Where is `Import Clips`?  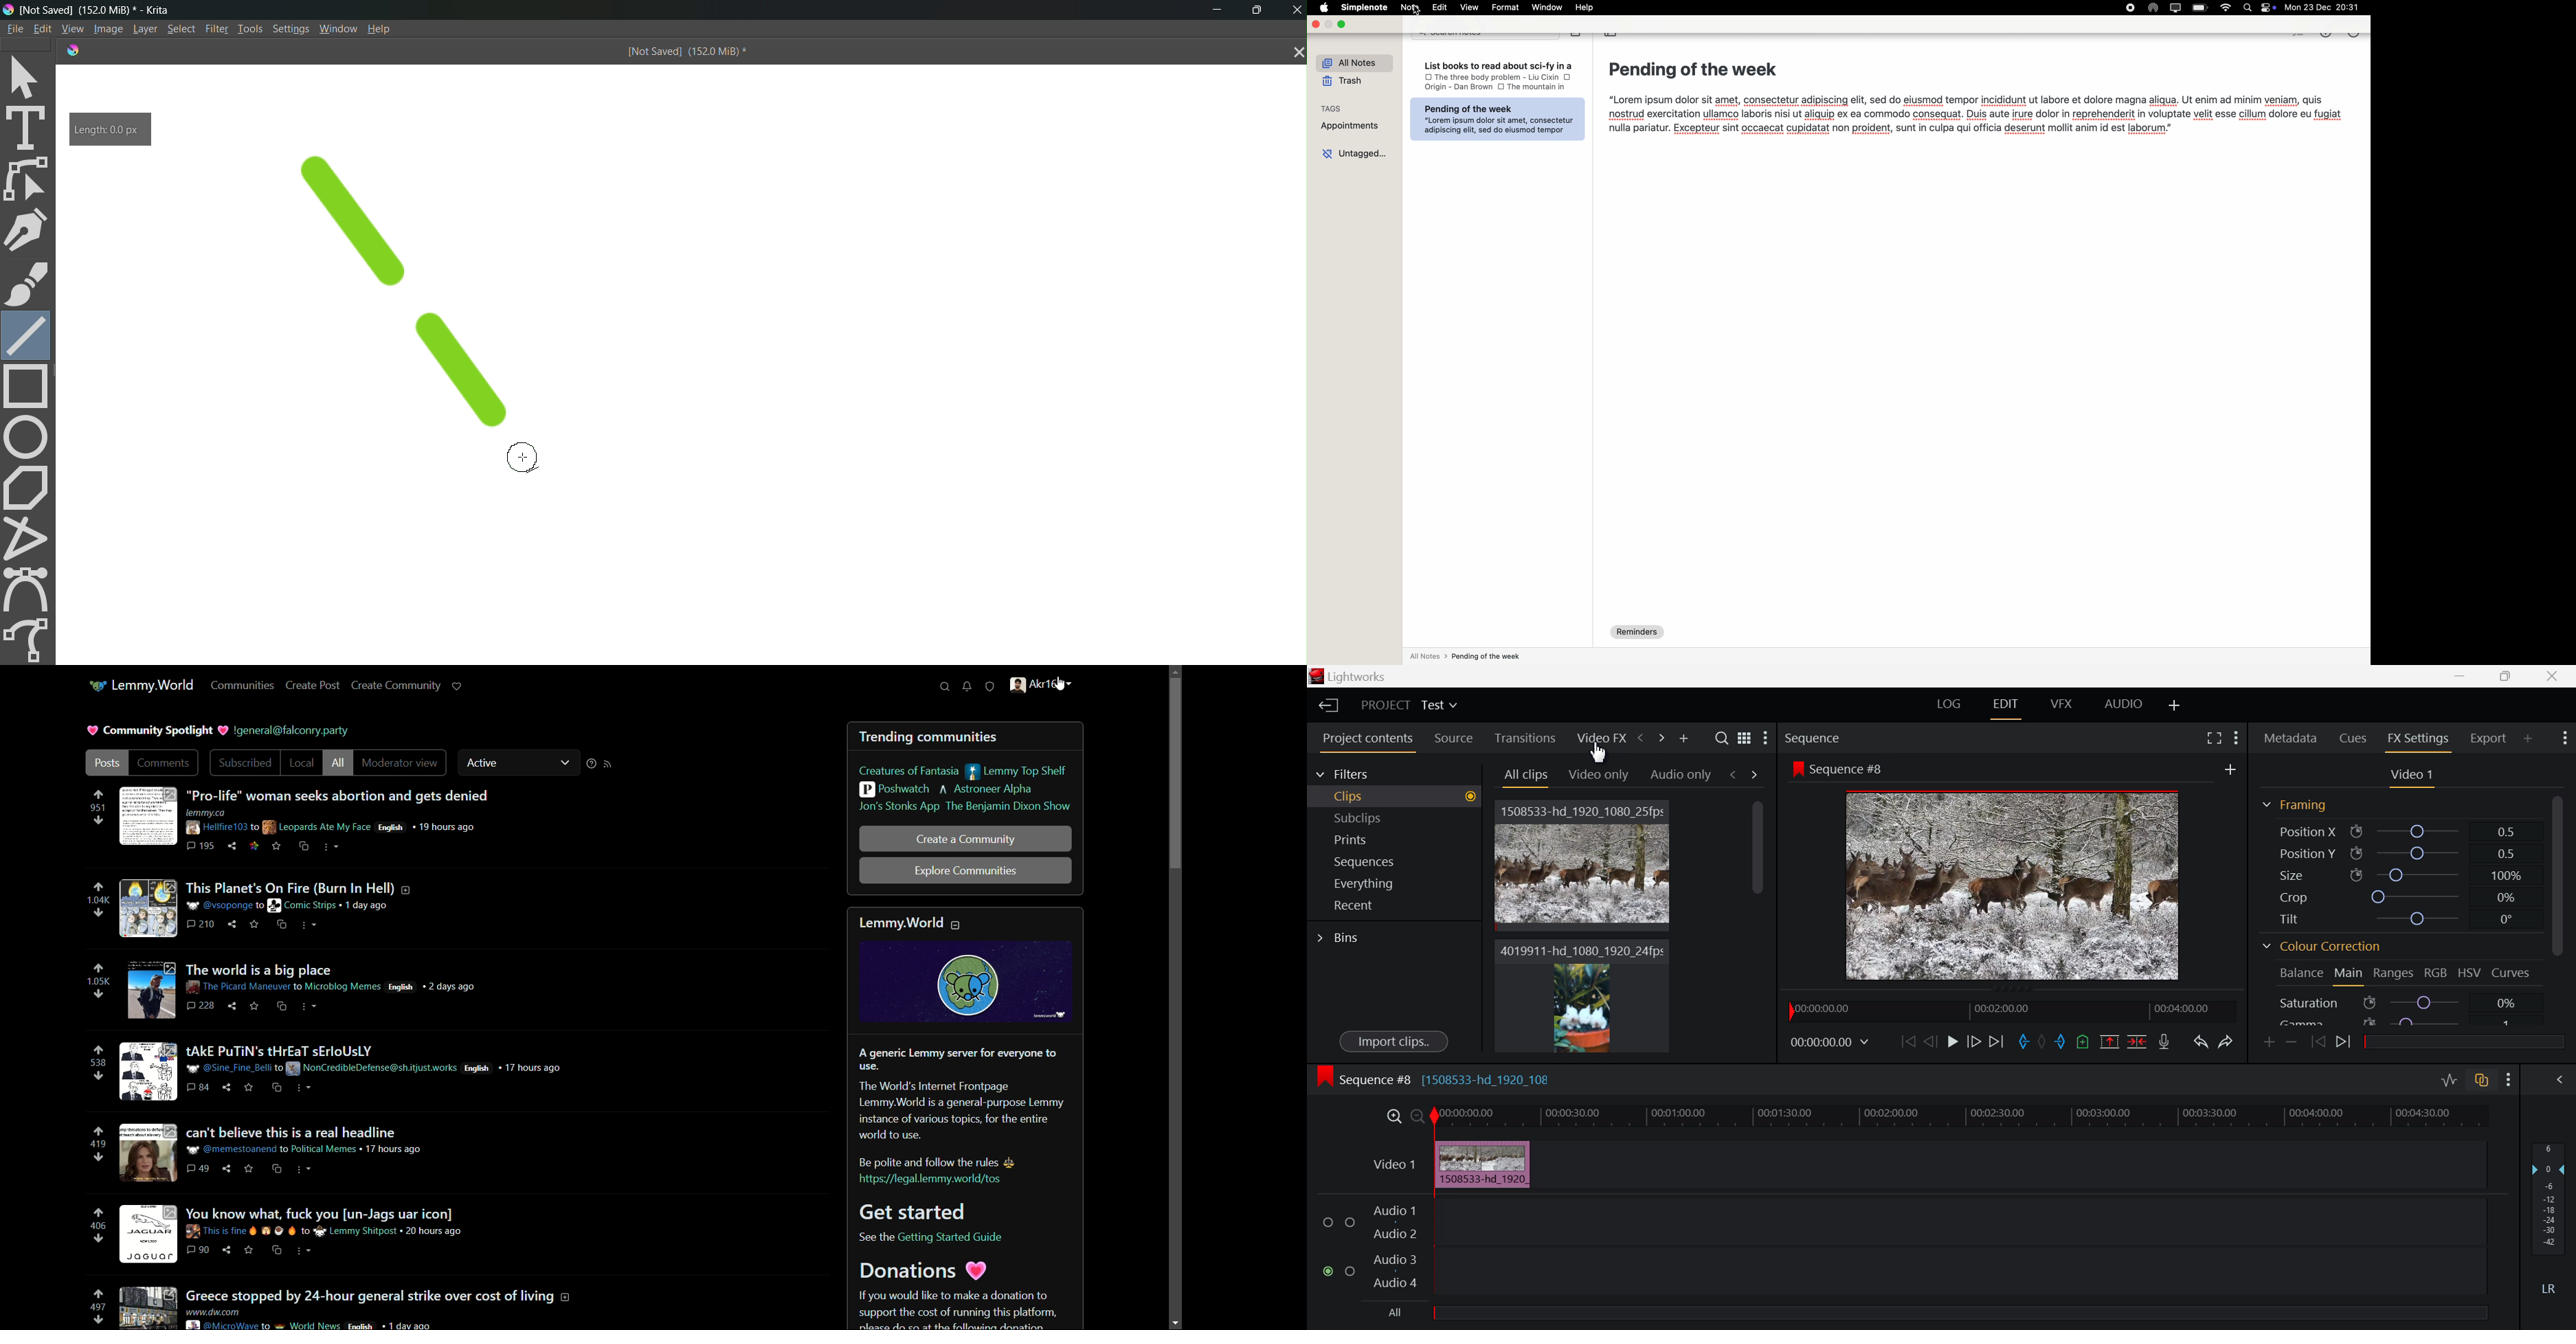
Import Clips is located at coordinates (1391, 1040).